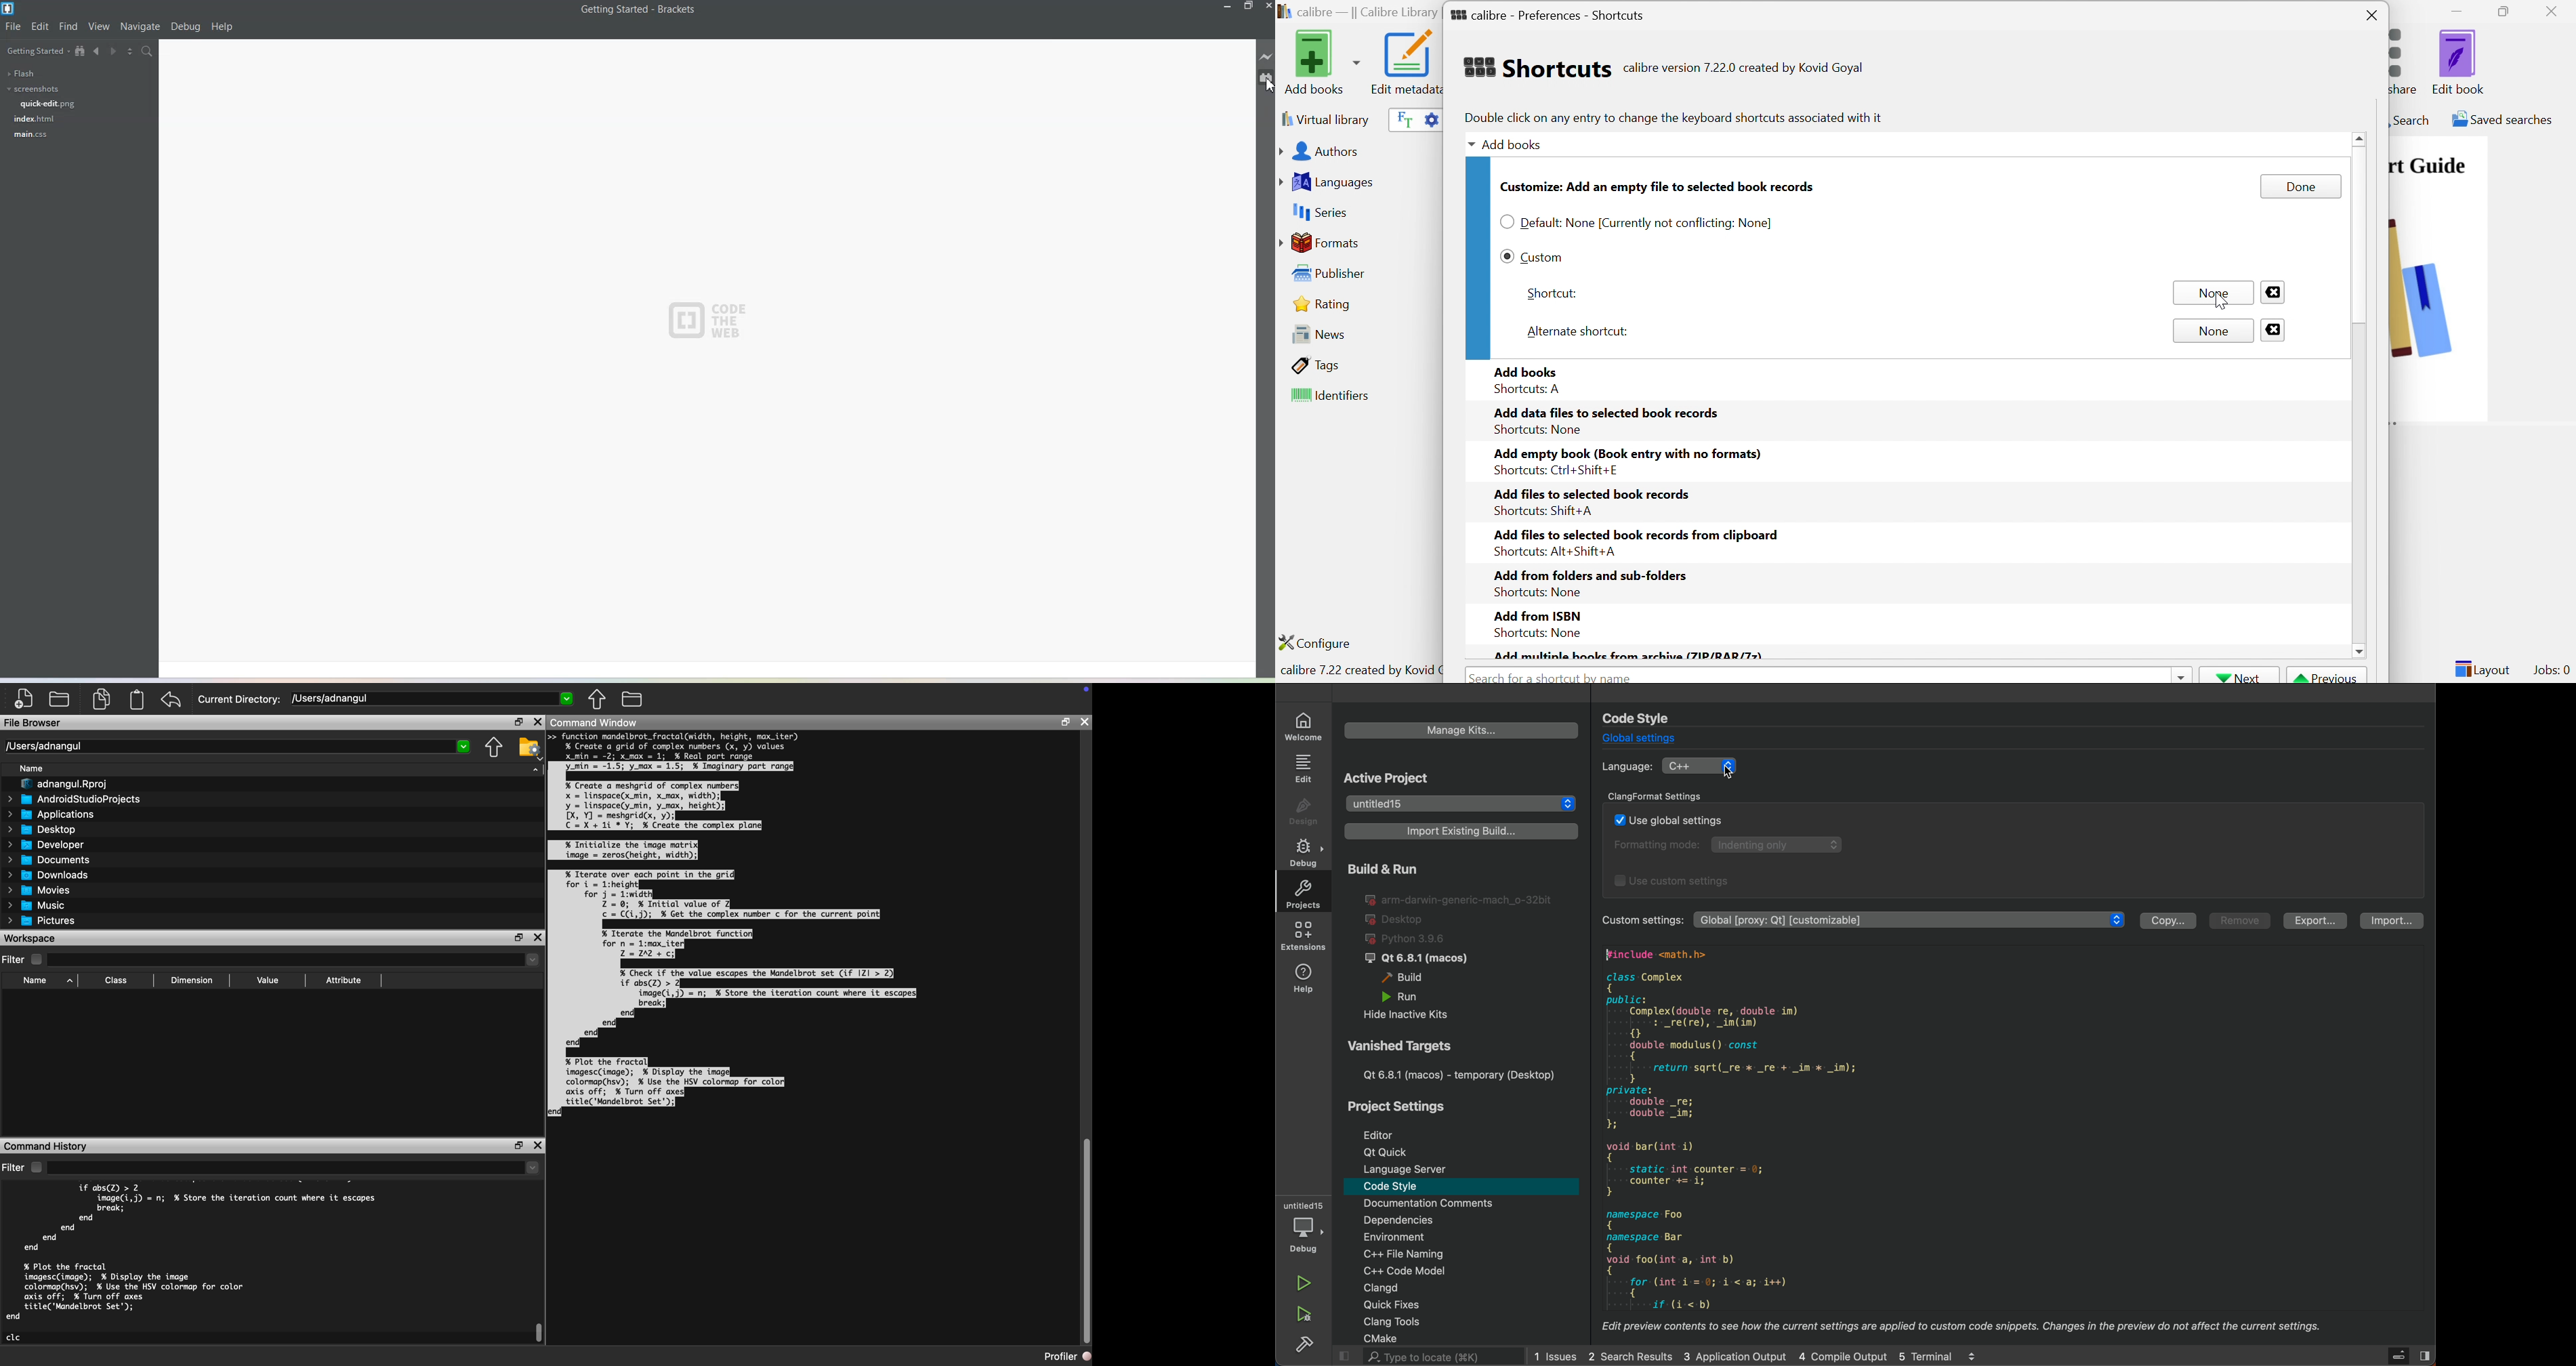  What do you see at coordinates (2209, 293) in the screenshot?
I see `None` at bounding box center [2209, 293].